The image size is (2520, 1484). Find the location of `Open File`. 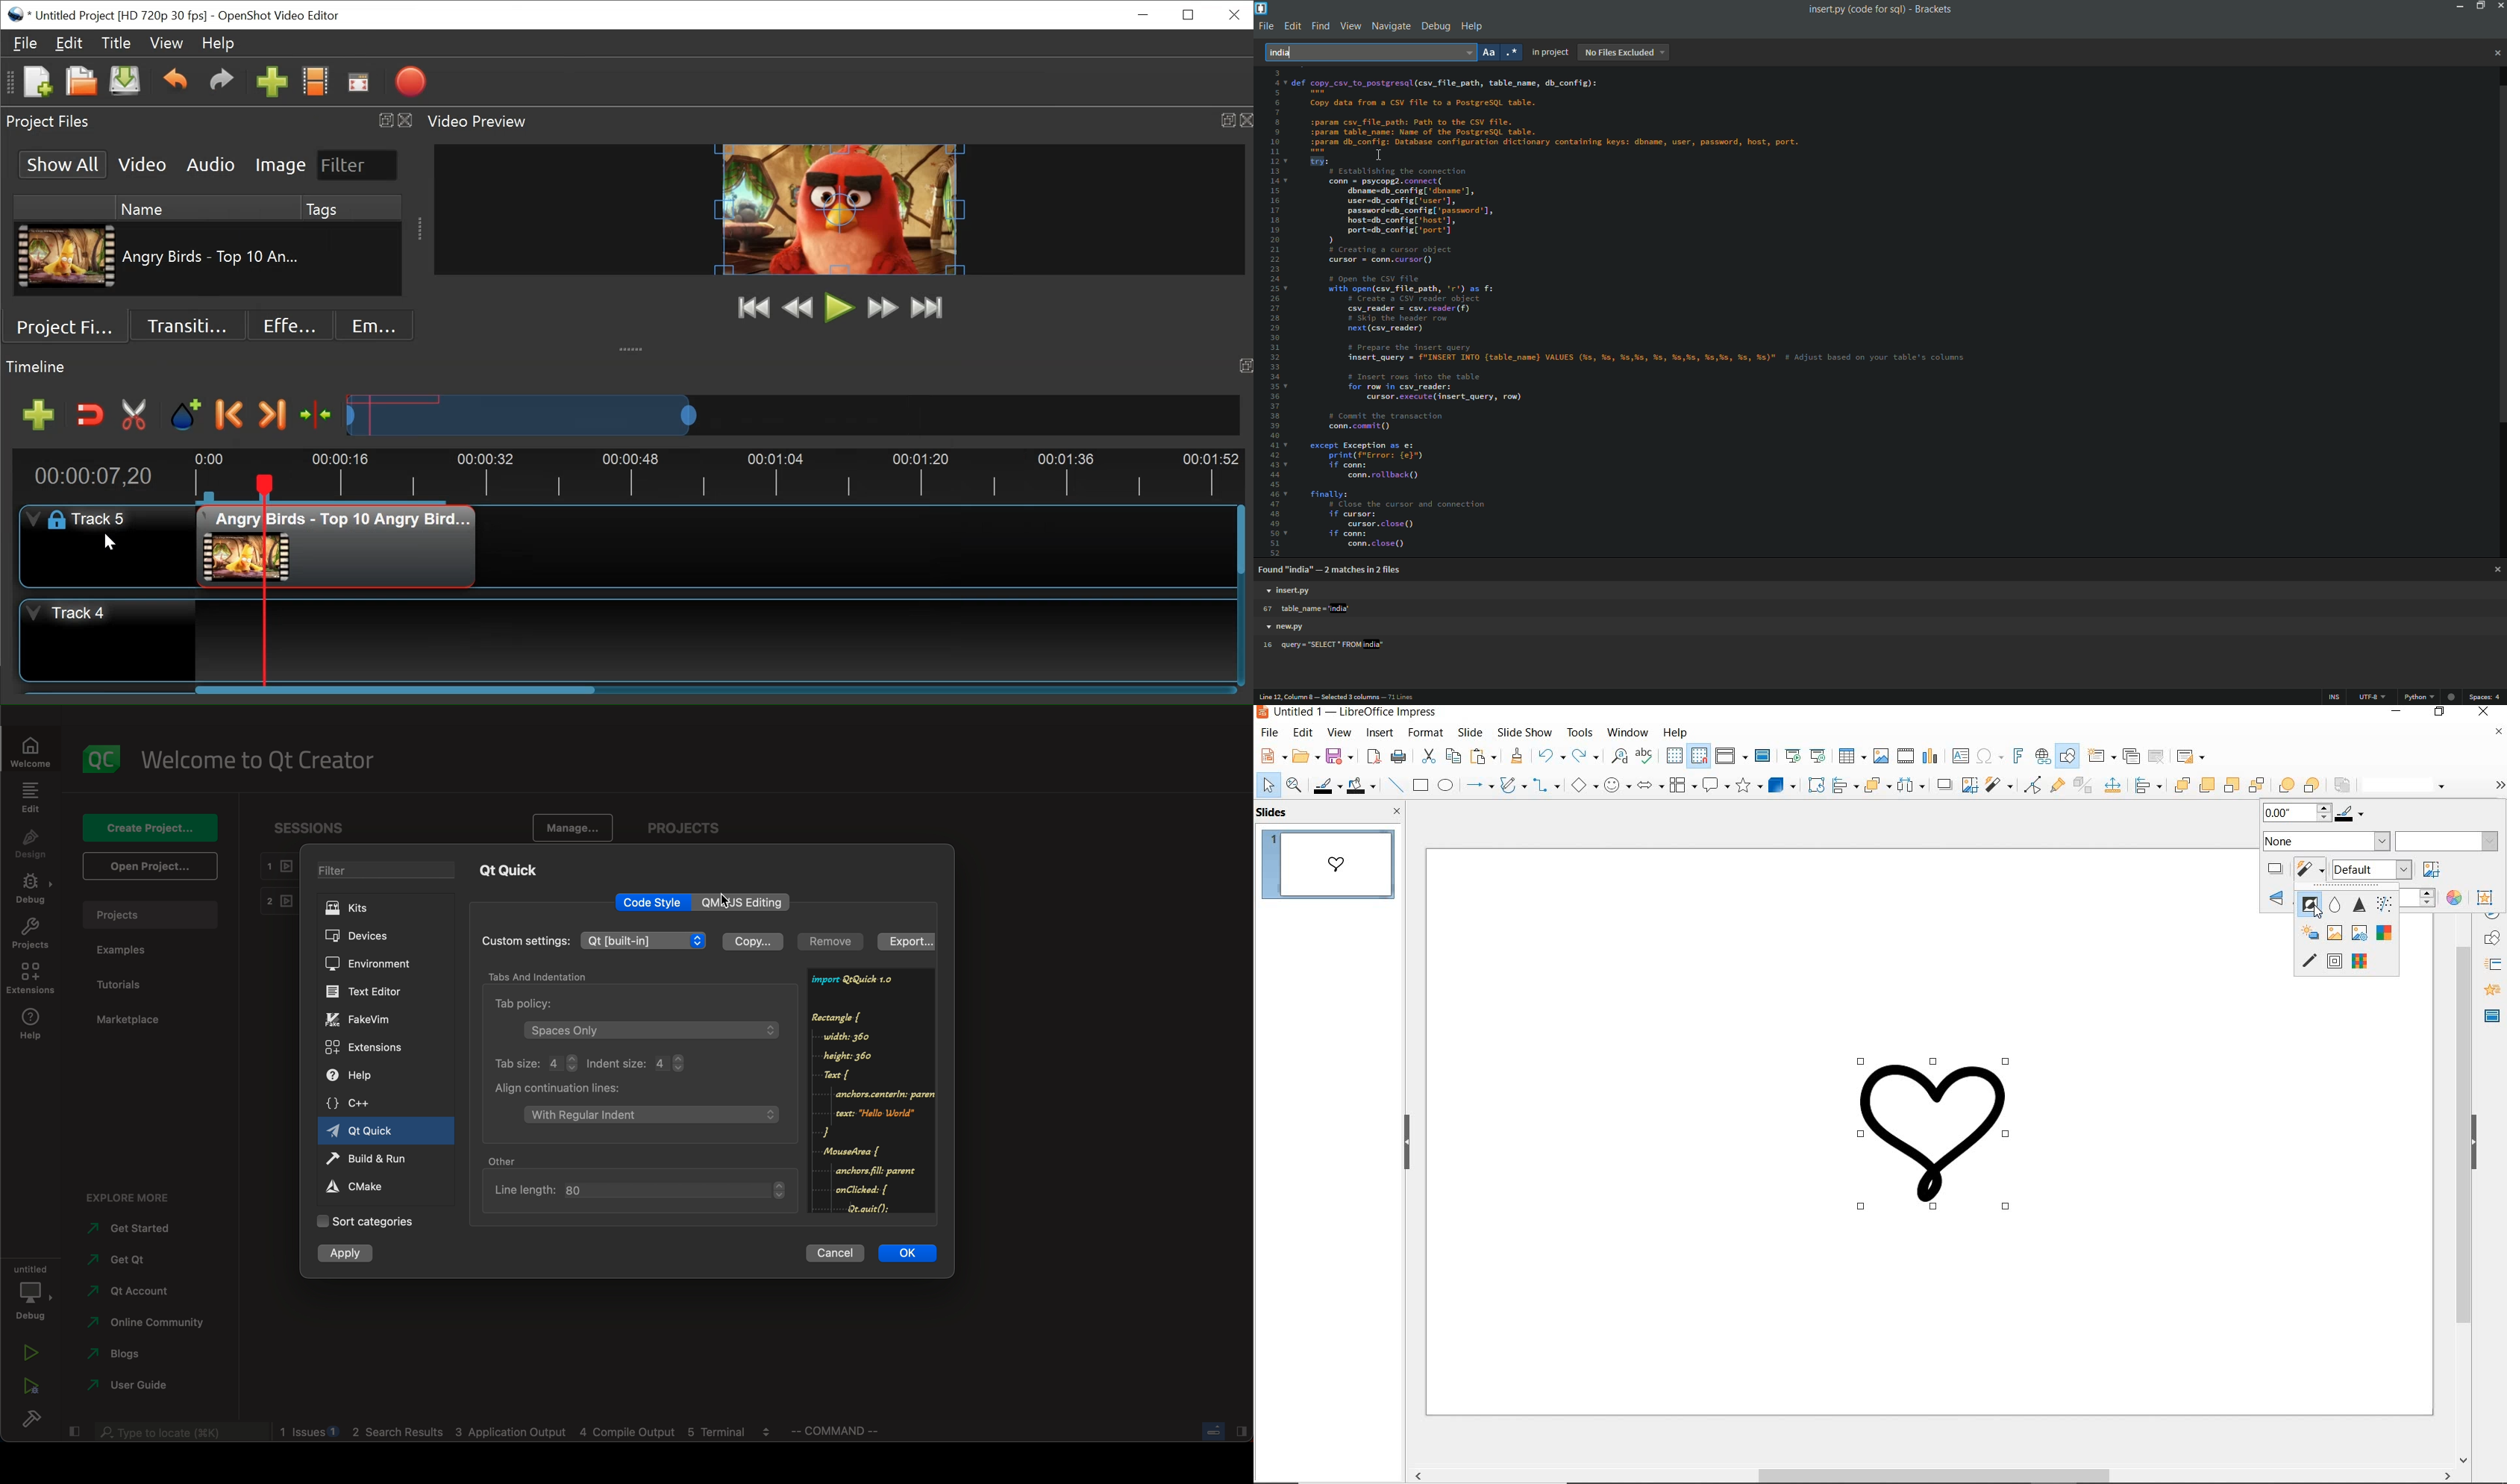

Open File is located at coordinates (83, 83).